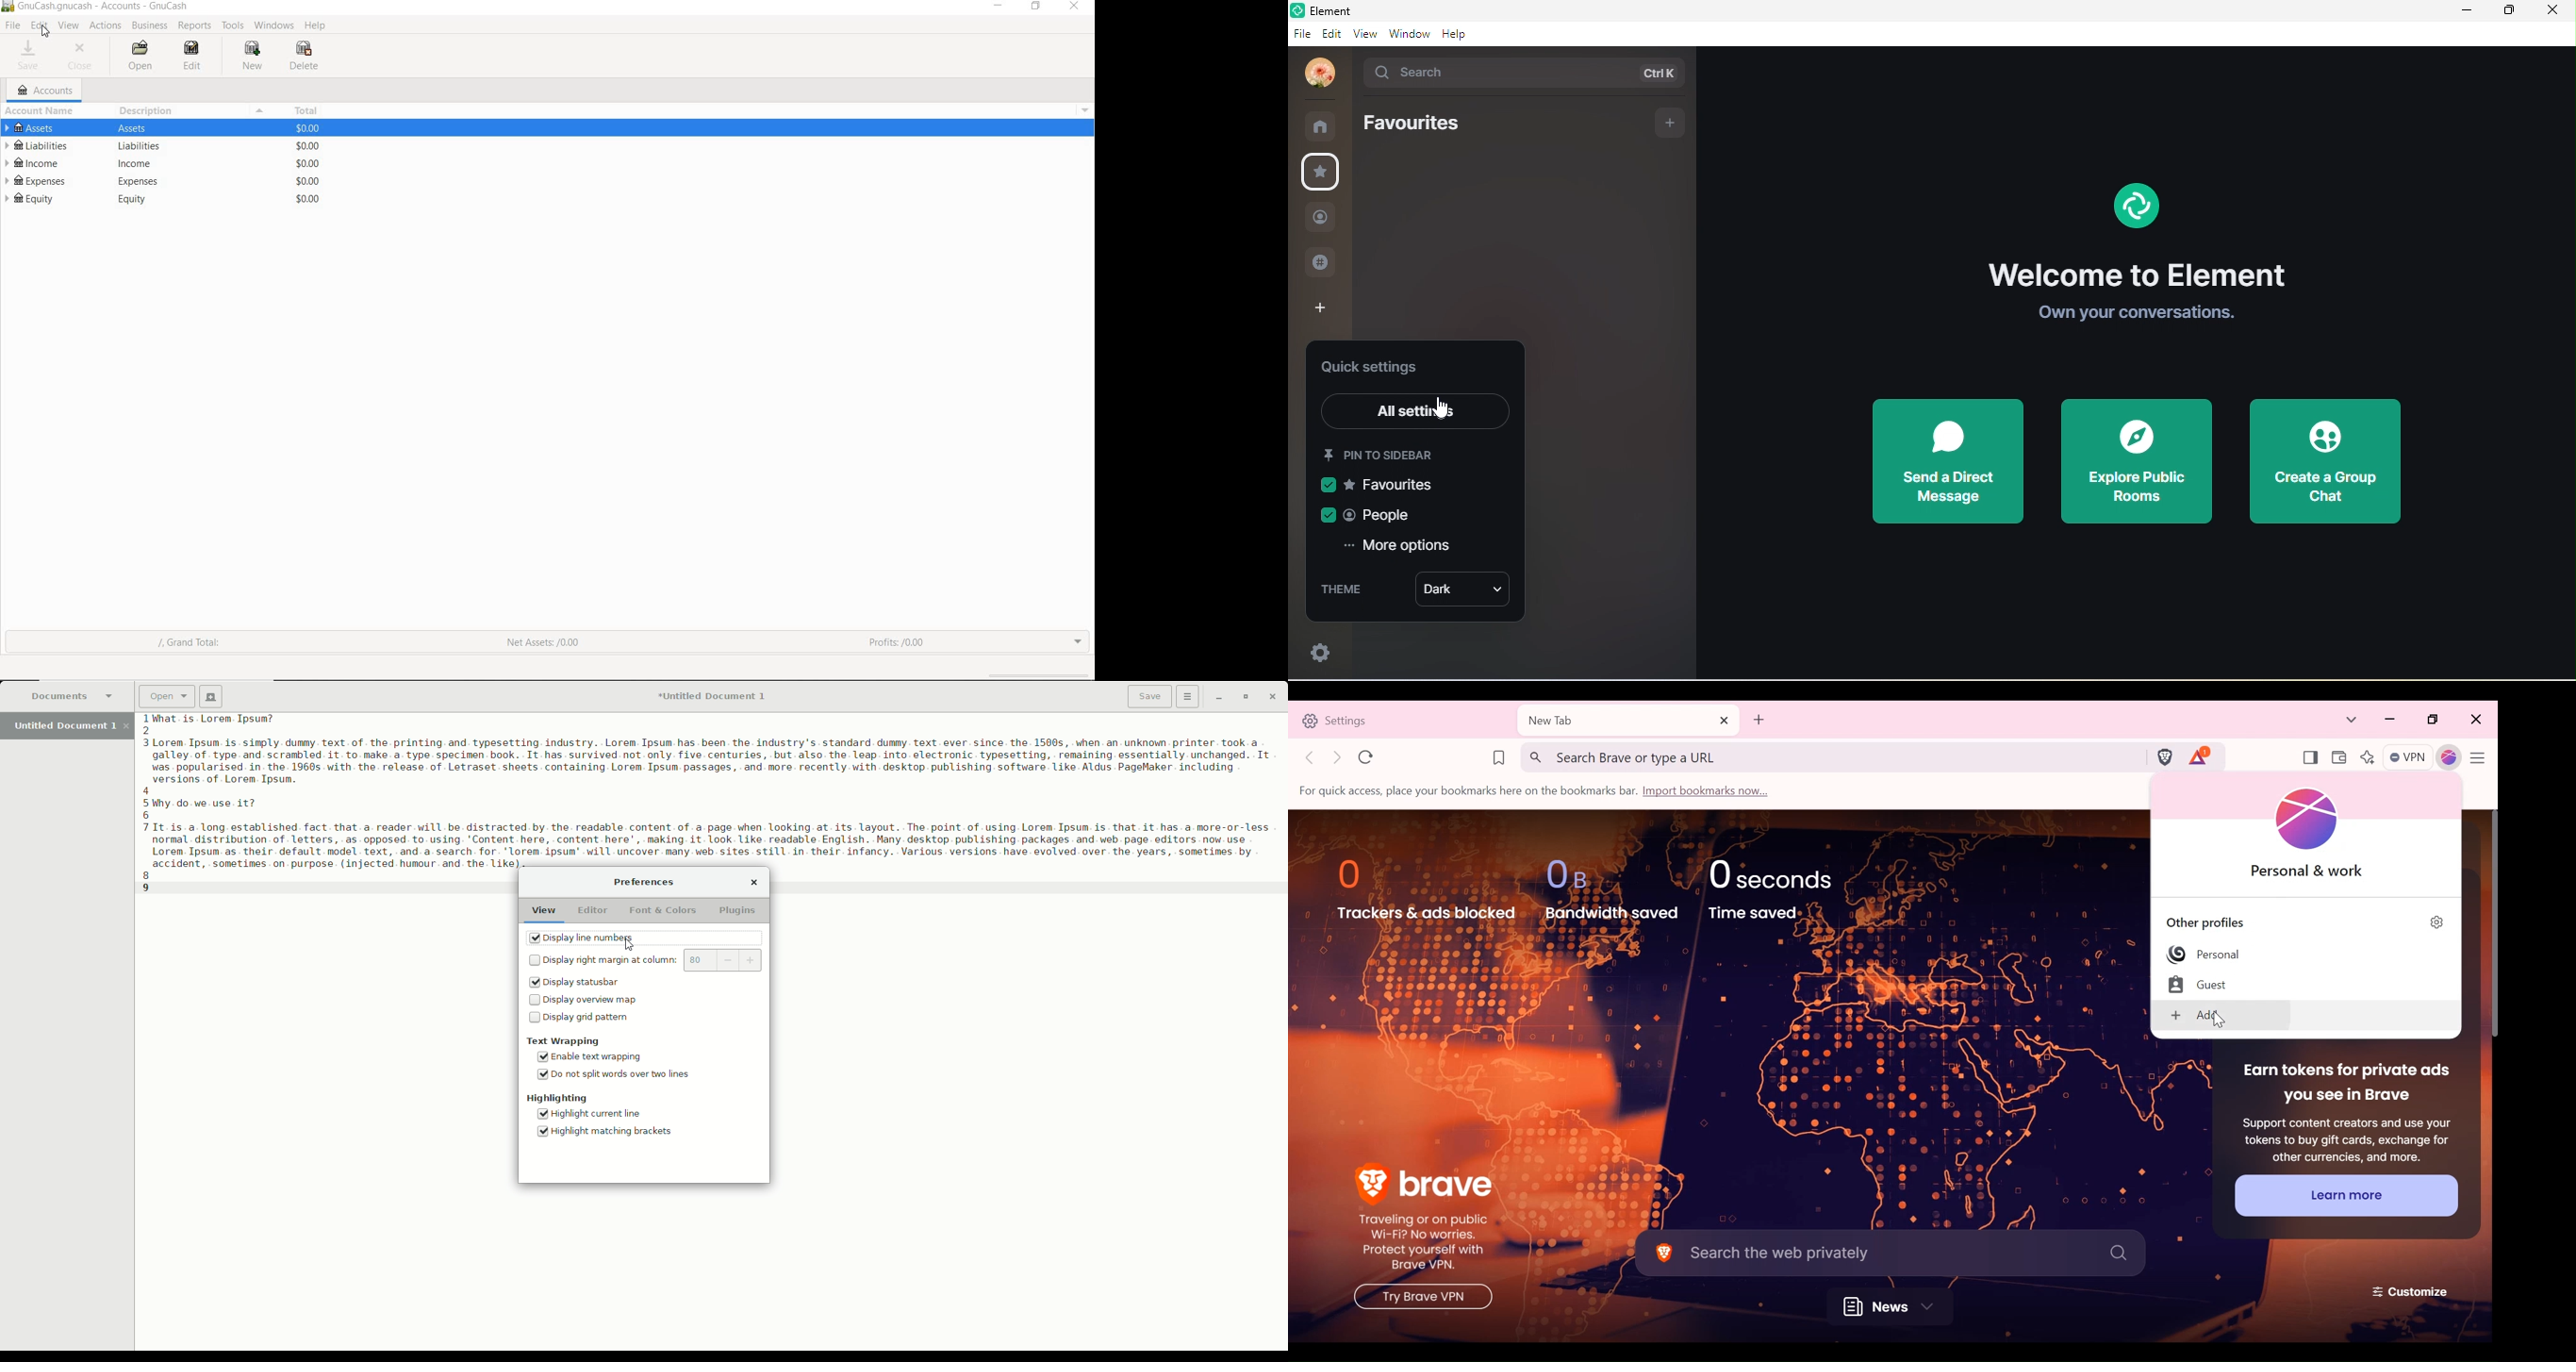 This screenshot has height=1372, width=2576. I want to click on edit, so click(1330, 33).